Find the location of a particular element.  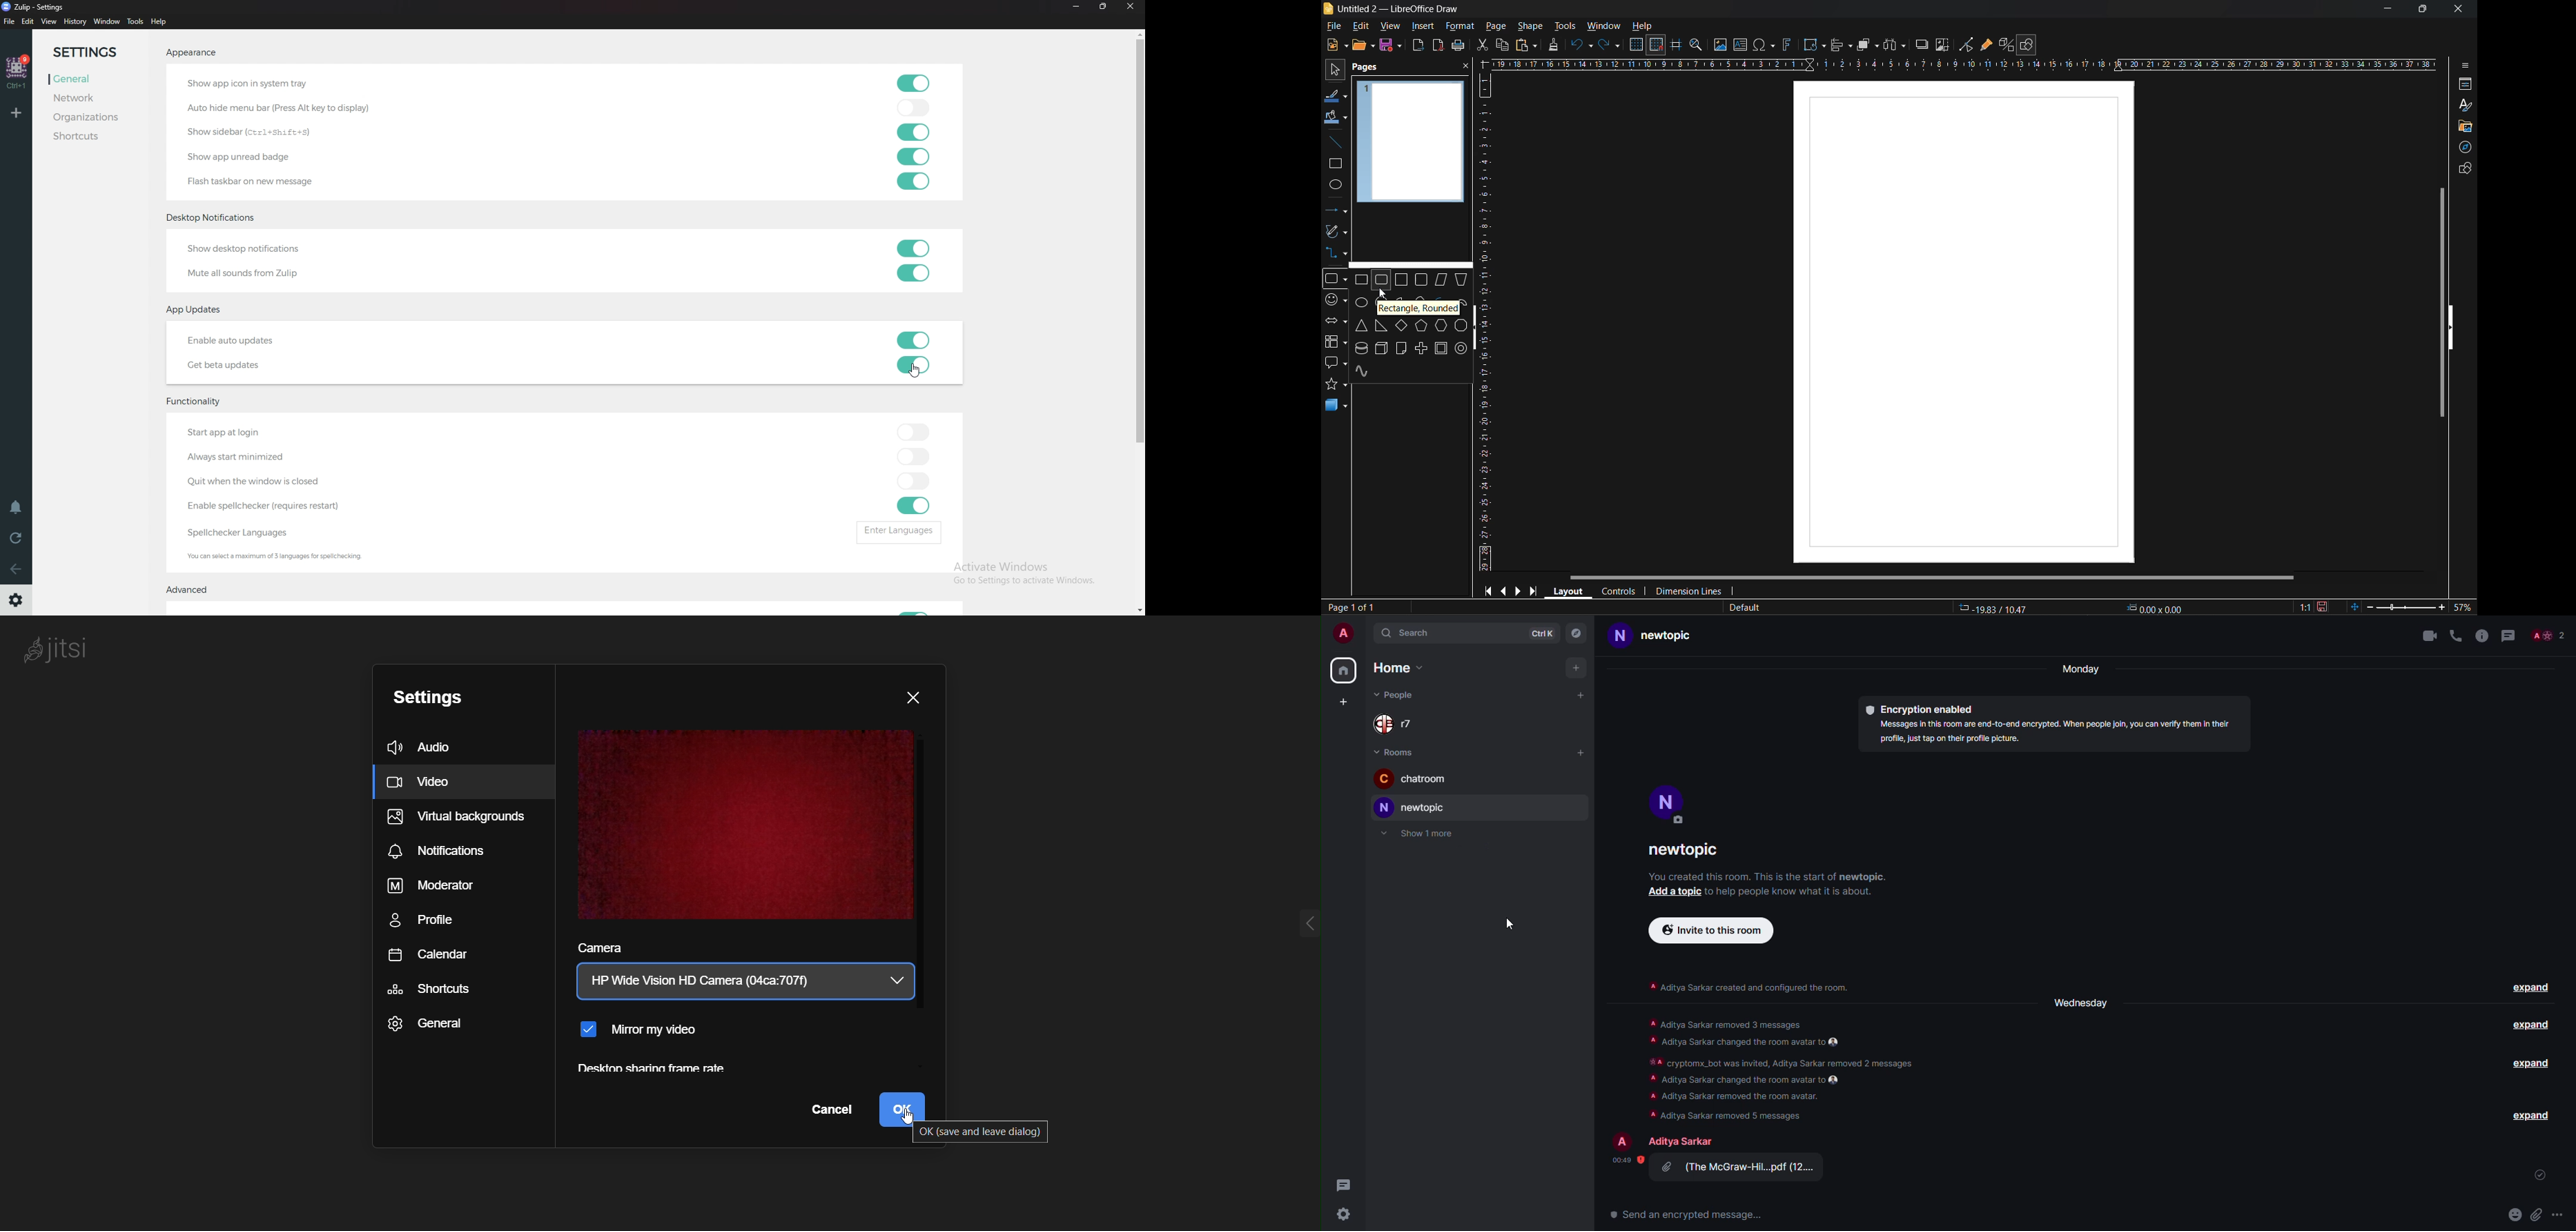

Functionality is located at coordinates (205, 401).